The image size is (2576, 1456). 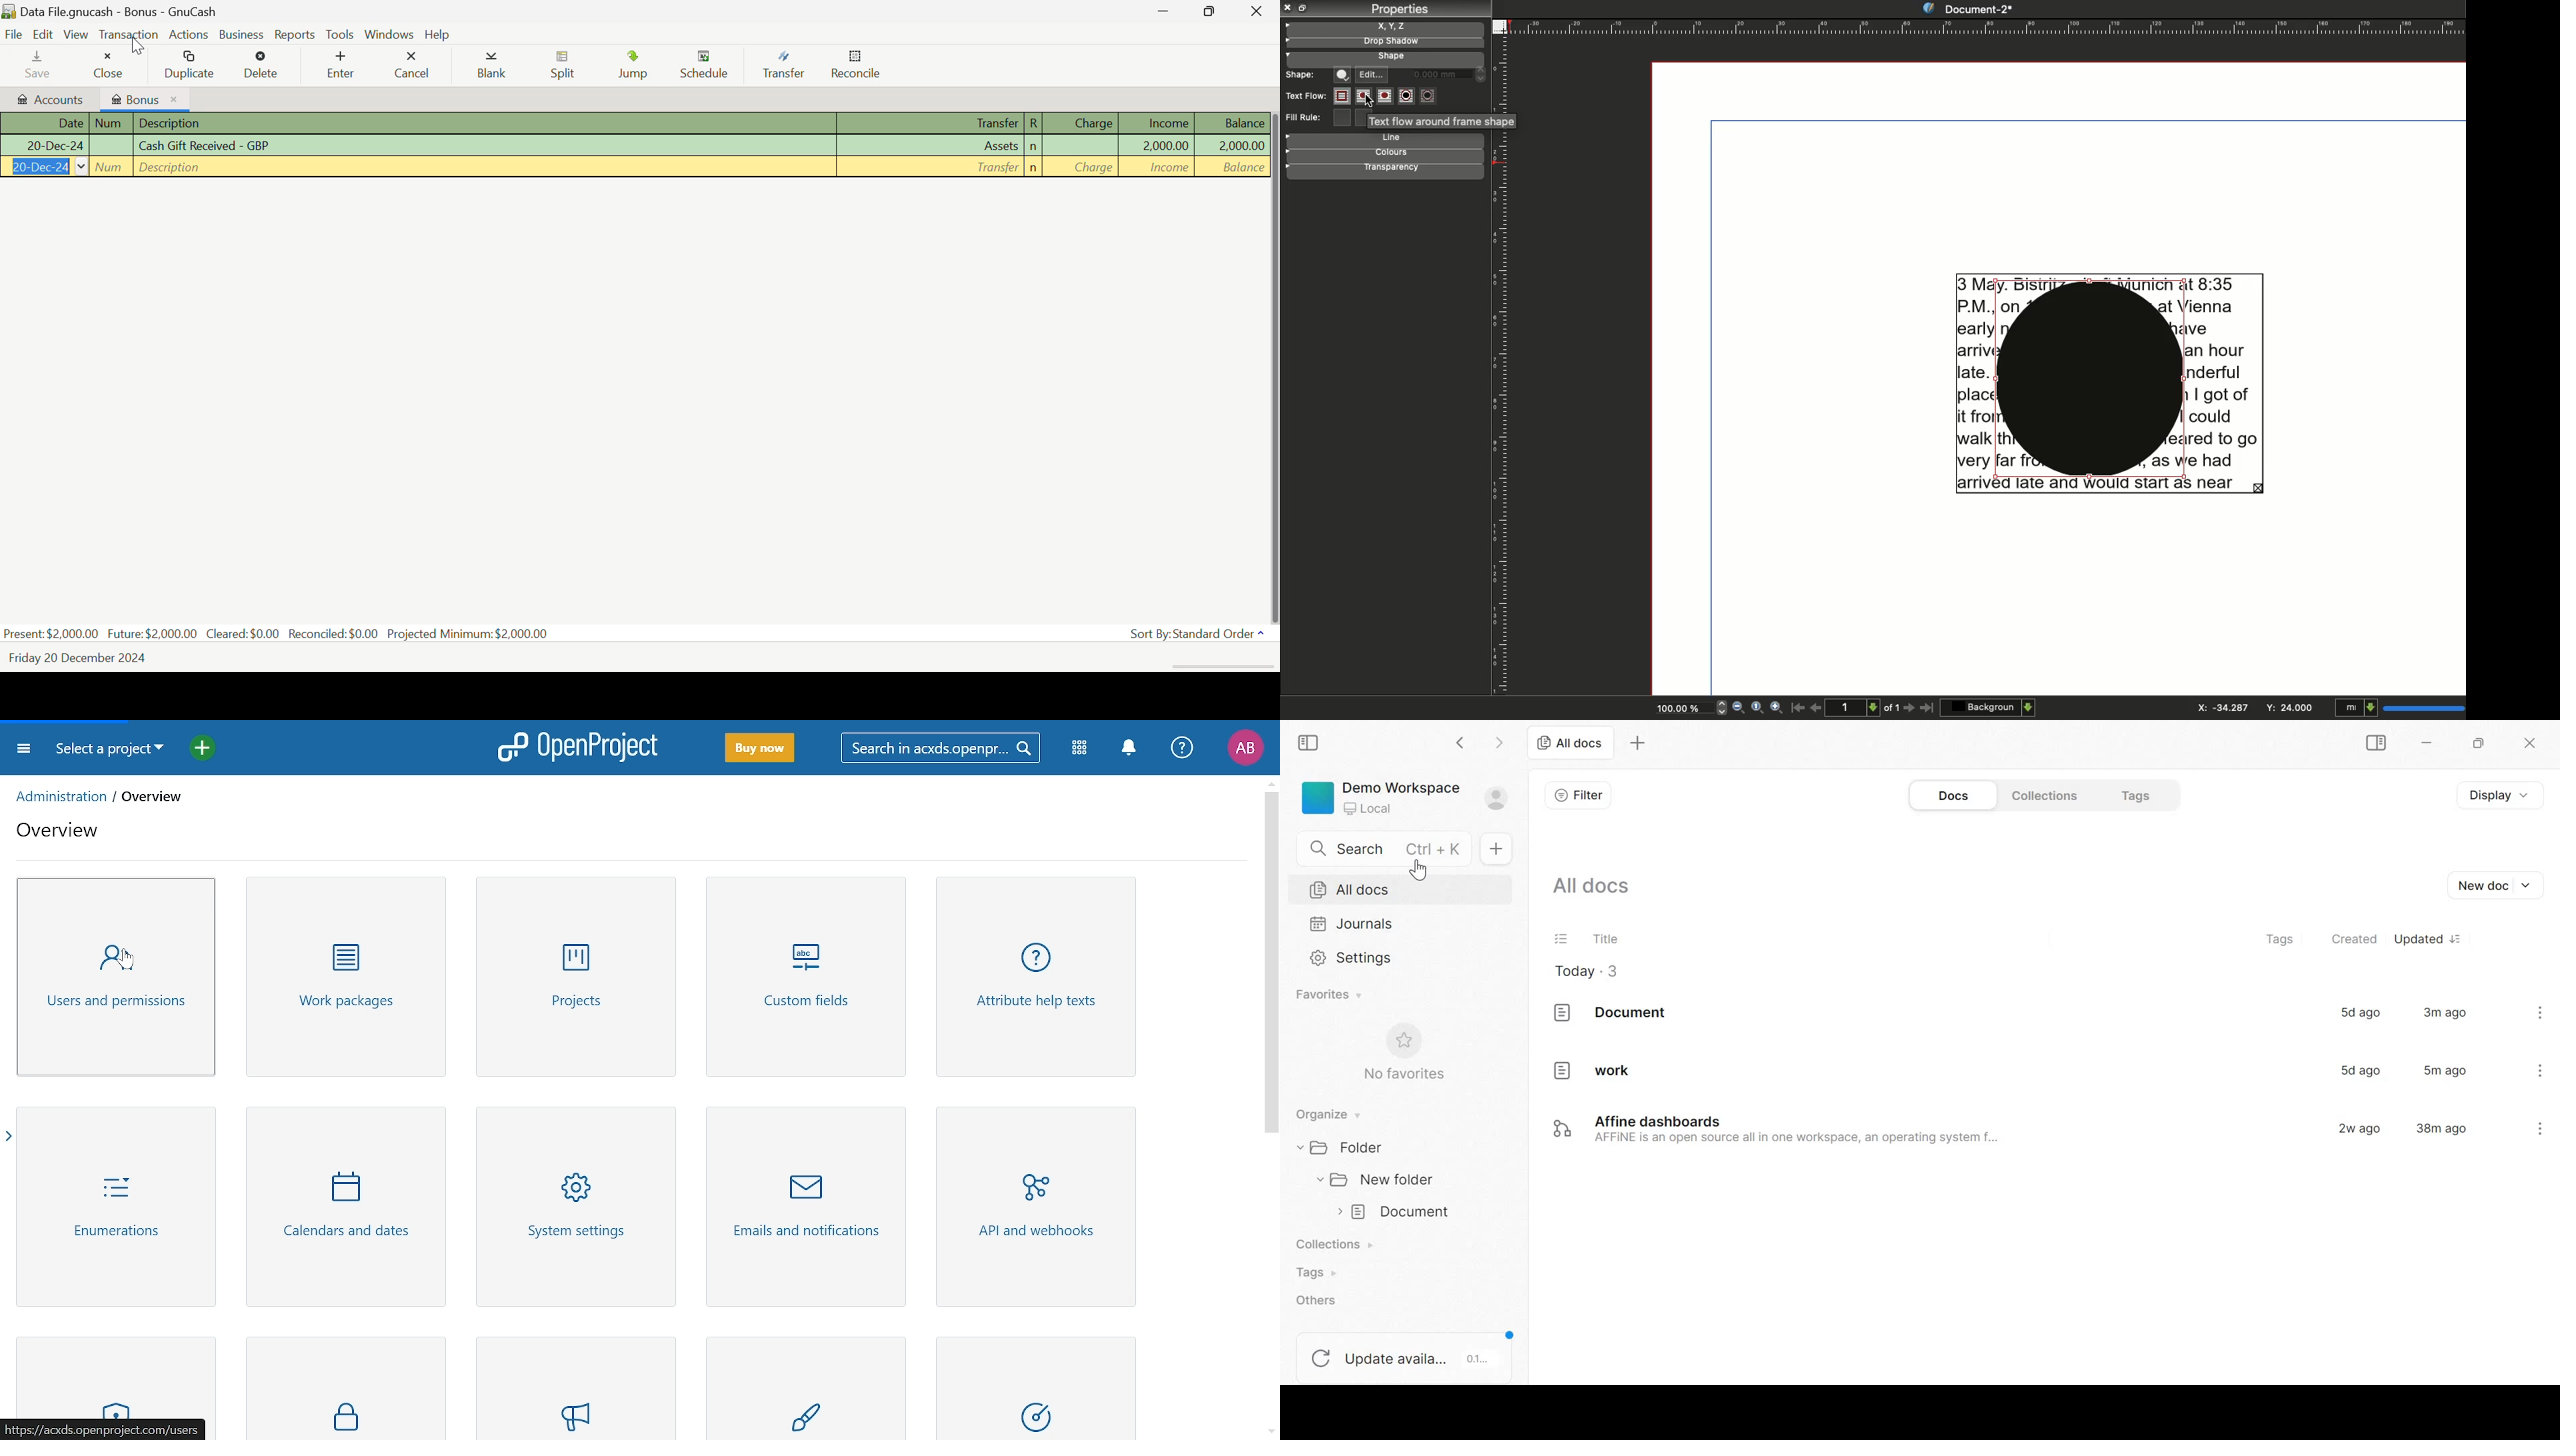 I want to click on Actions, so click(x=188, y=34).